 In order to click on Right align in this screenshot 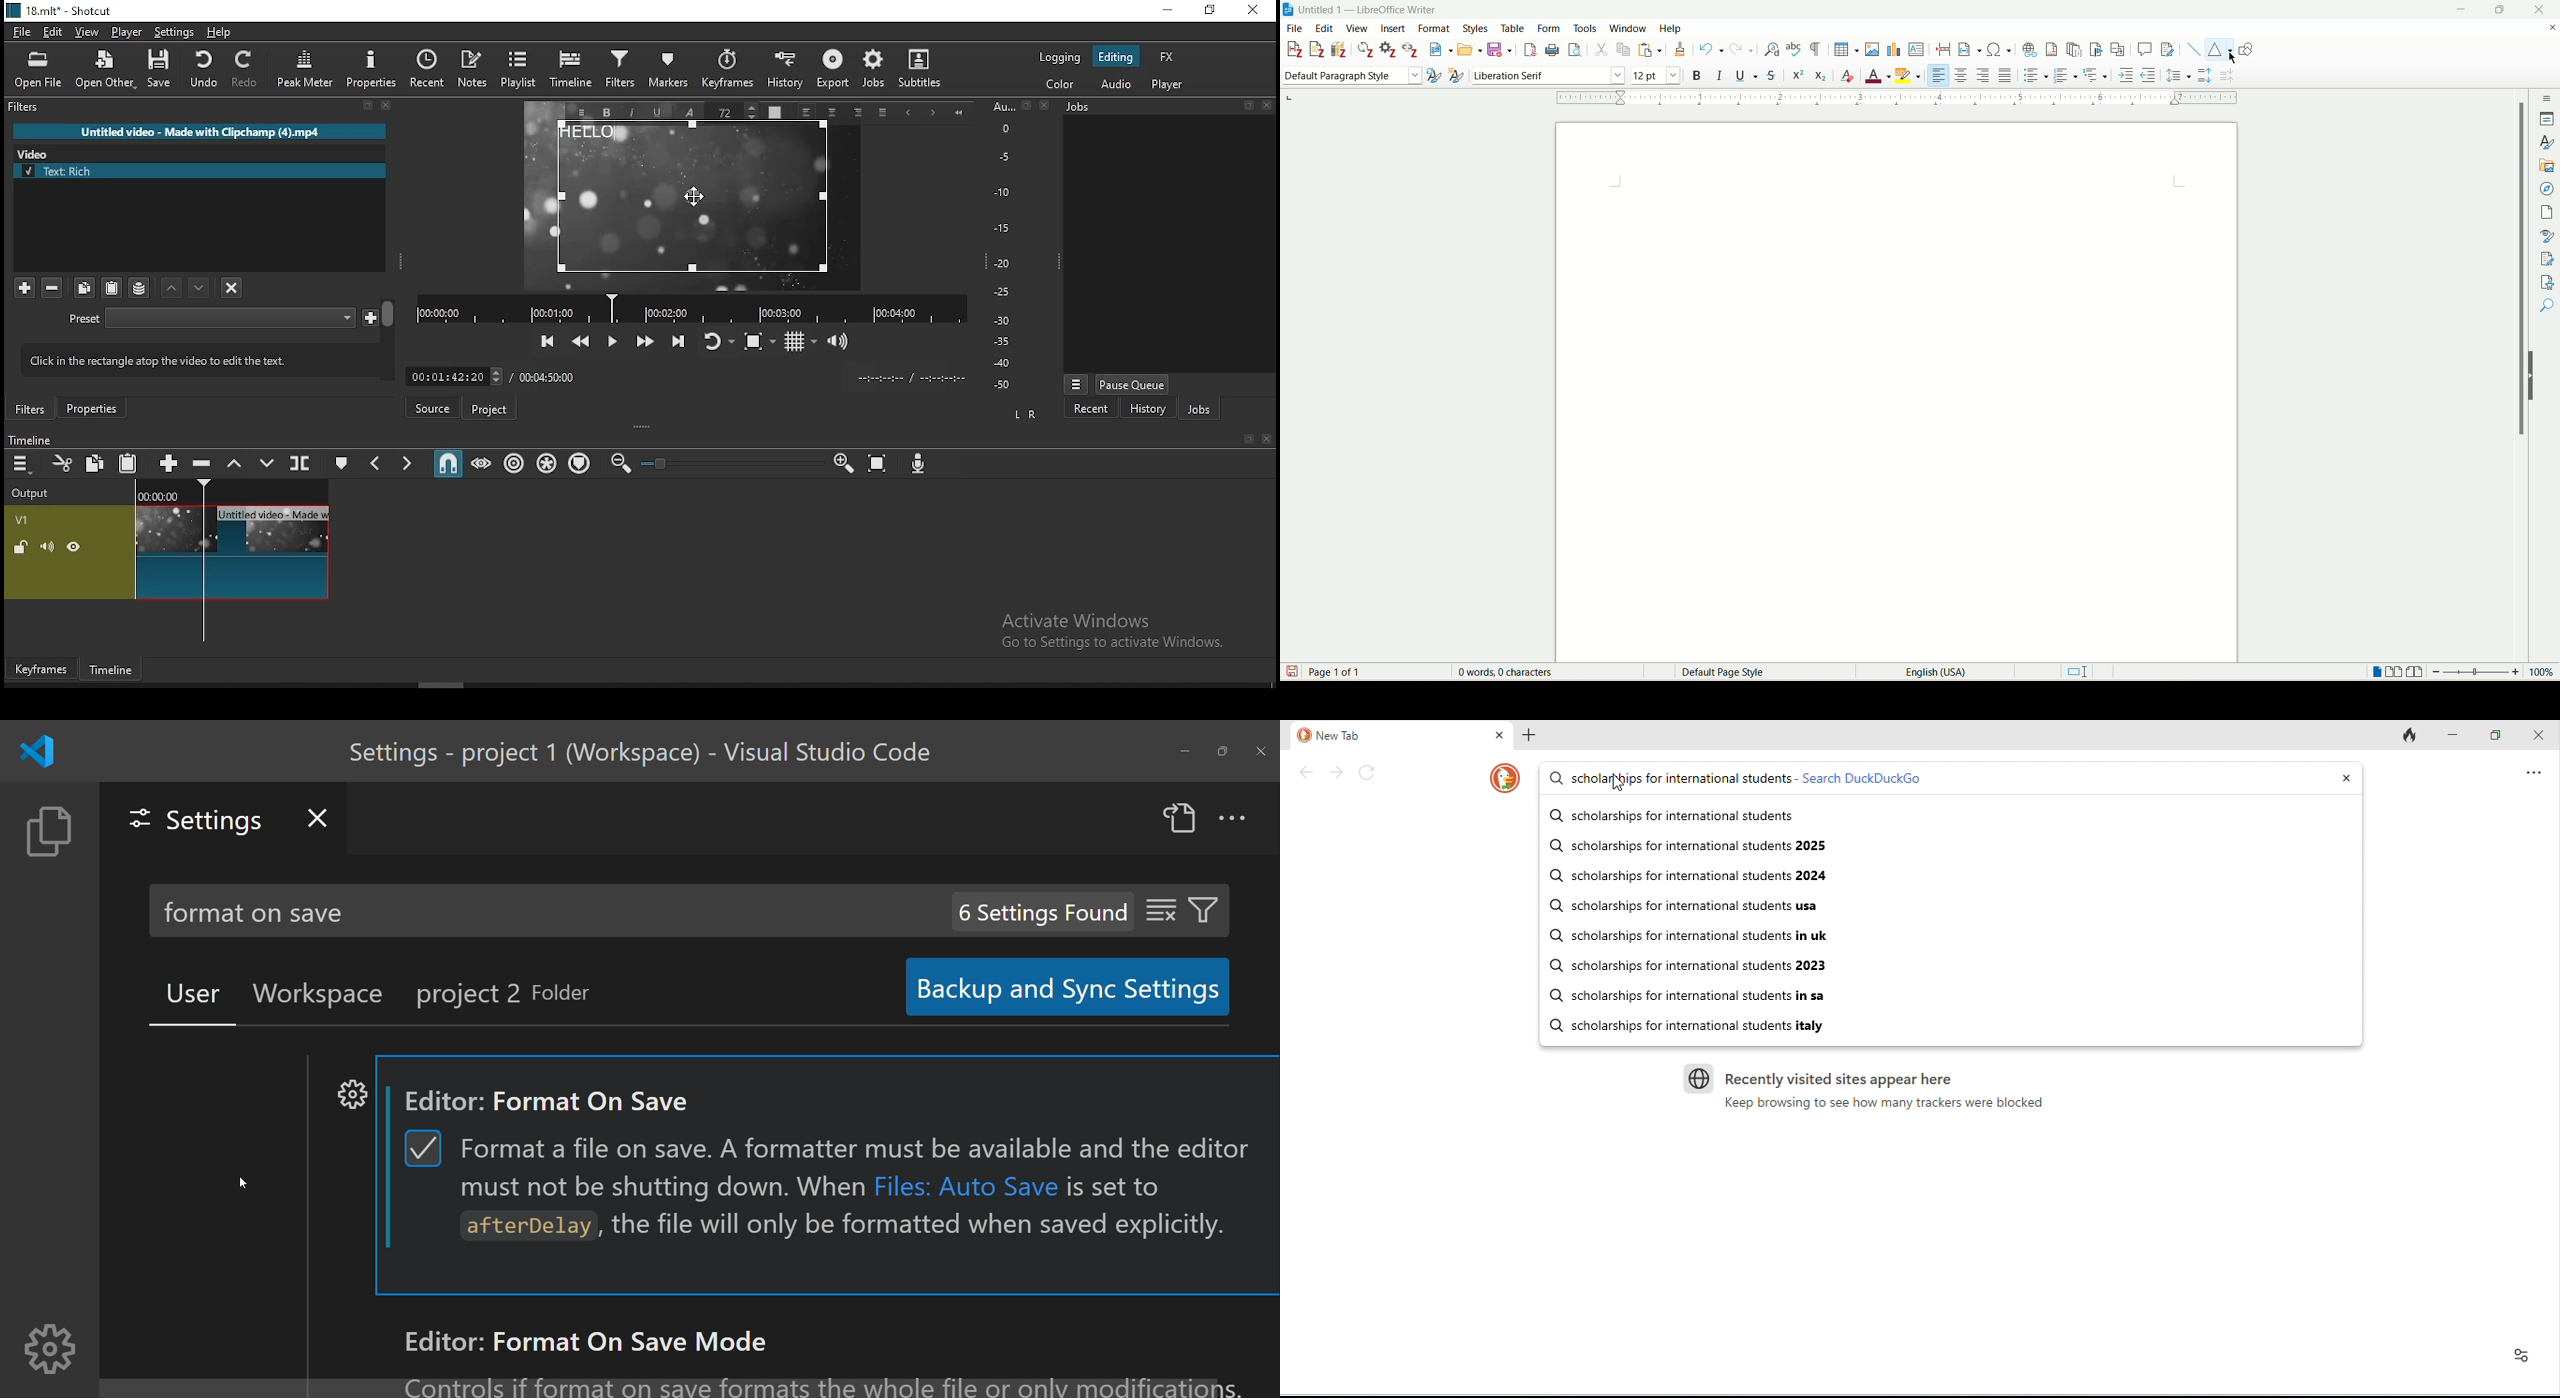, I will do `click(858, 112)`.